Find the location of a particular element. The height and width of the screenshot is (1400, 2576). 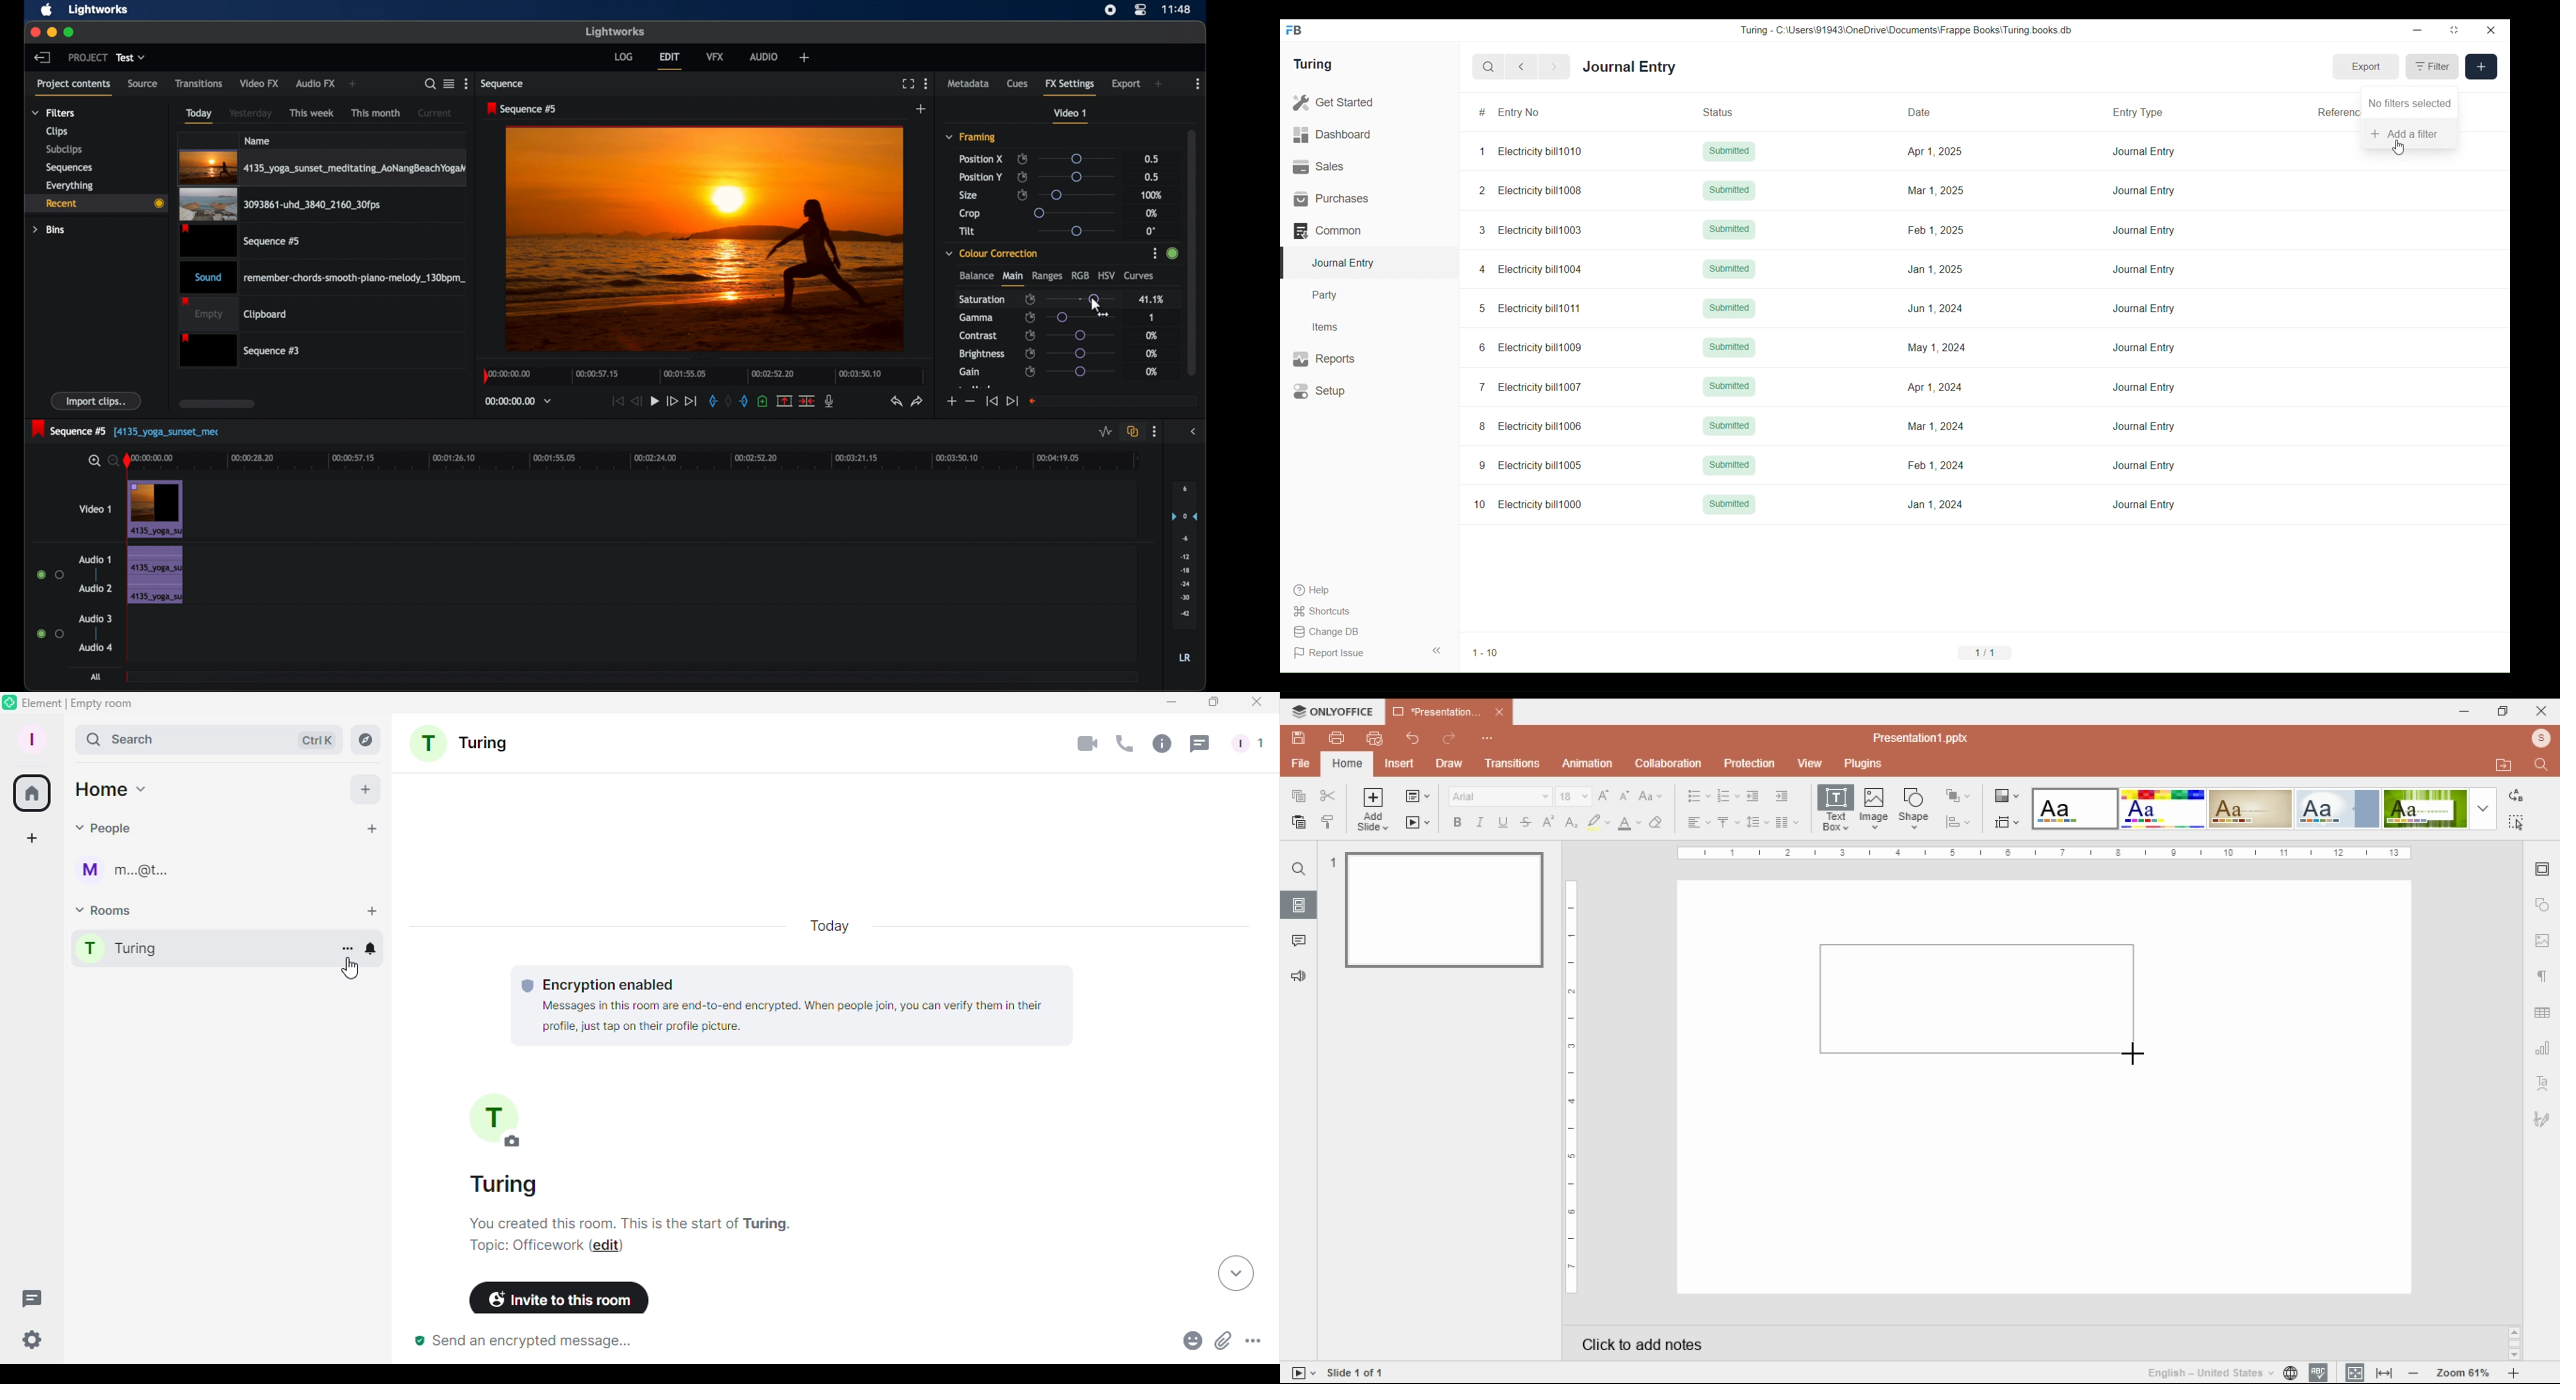

restore is located at coordinates (2504, 712).